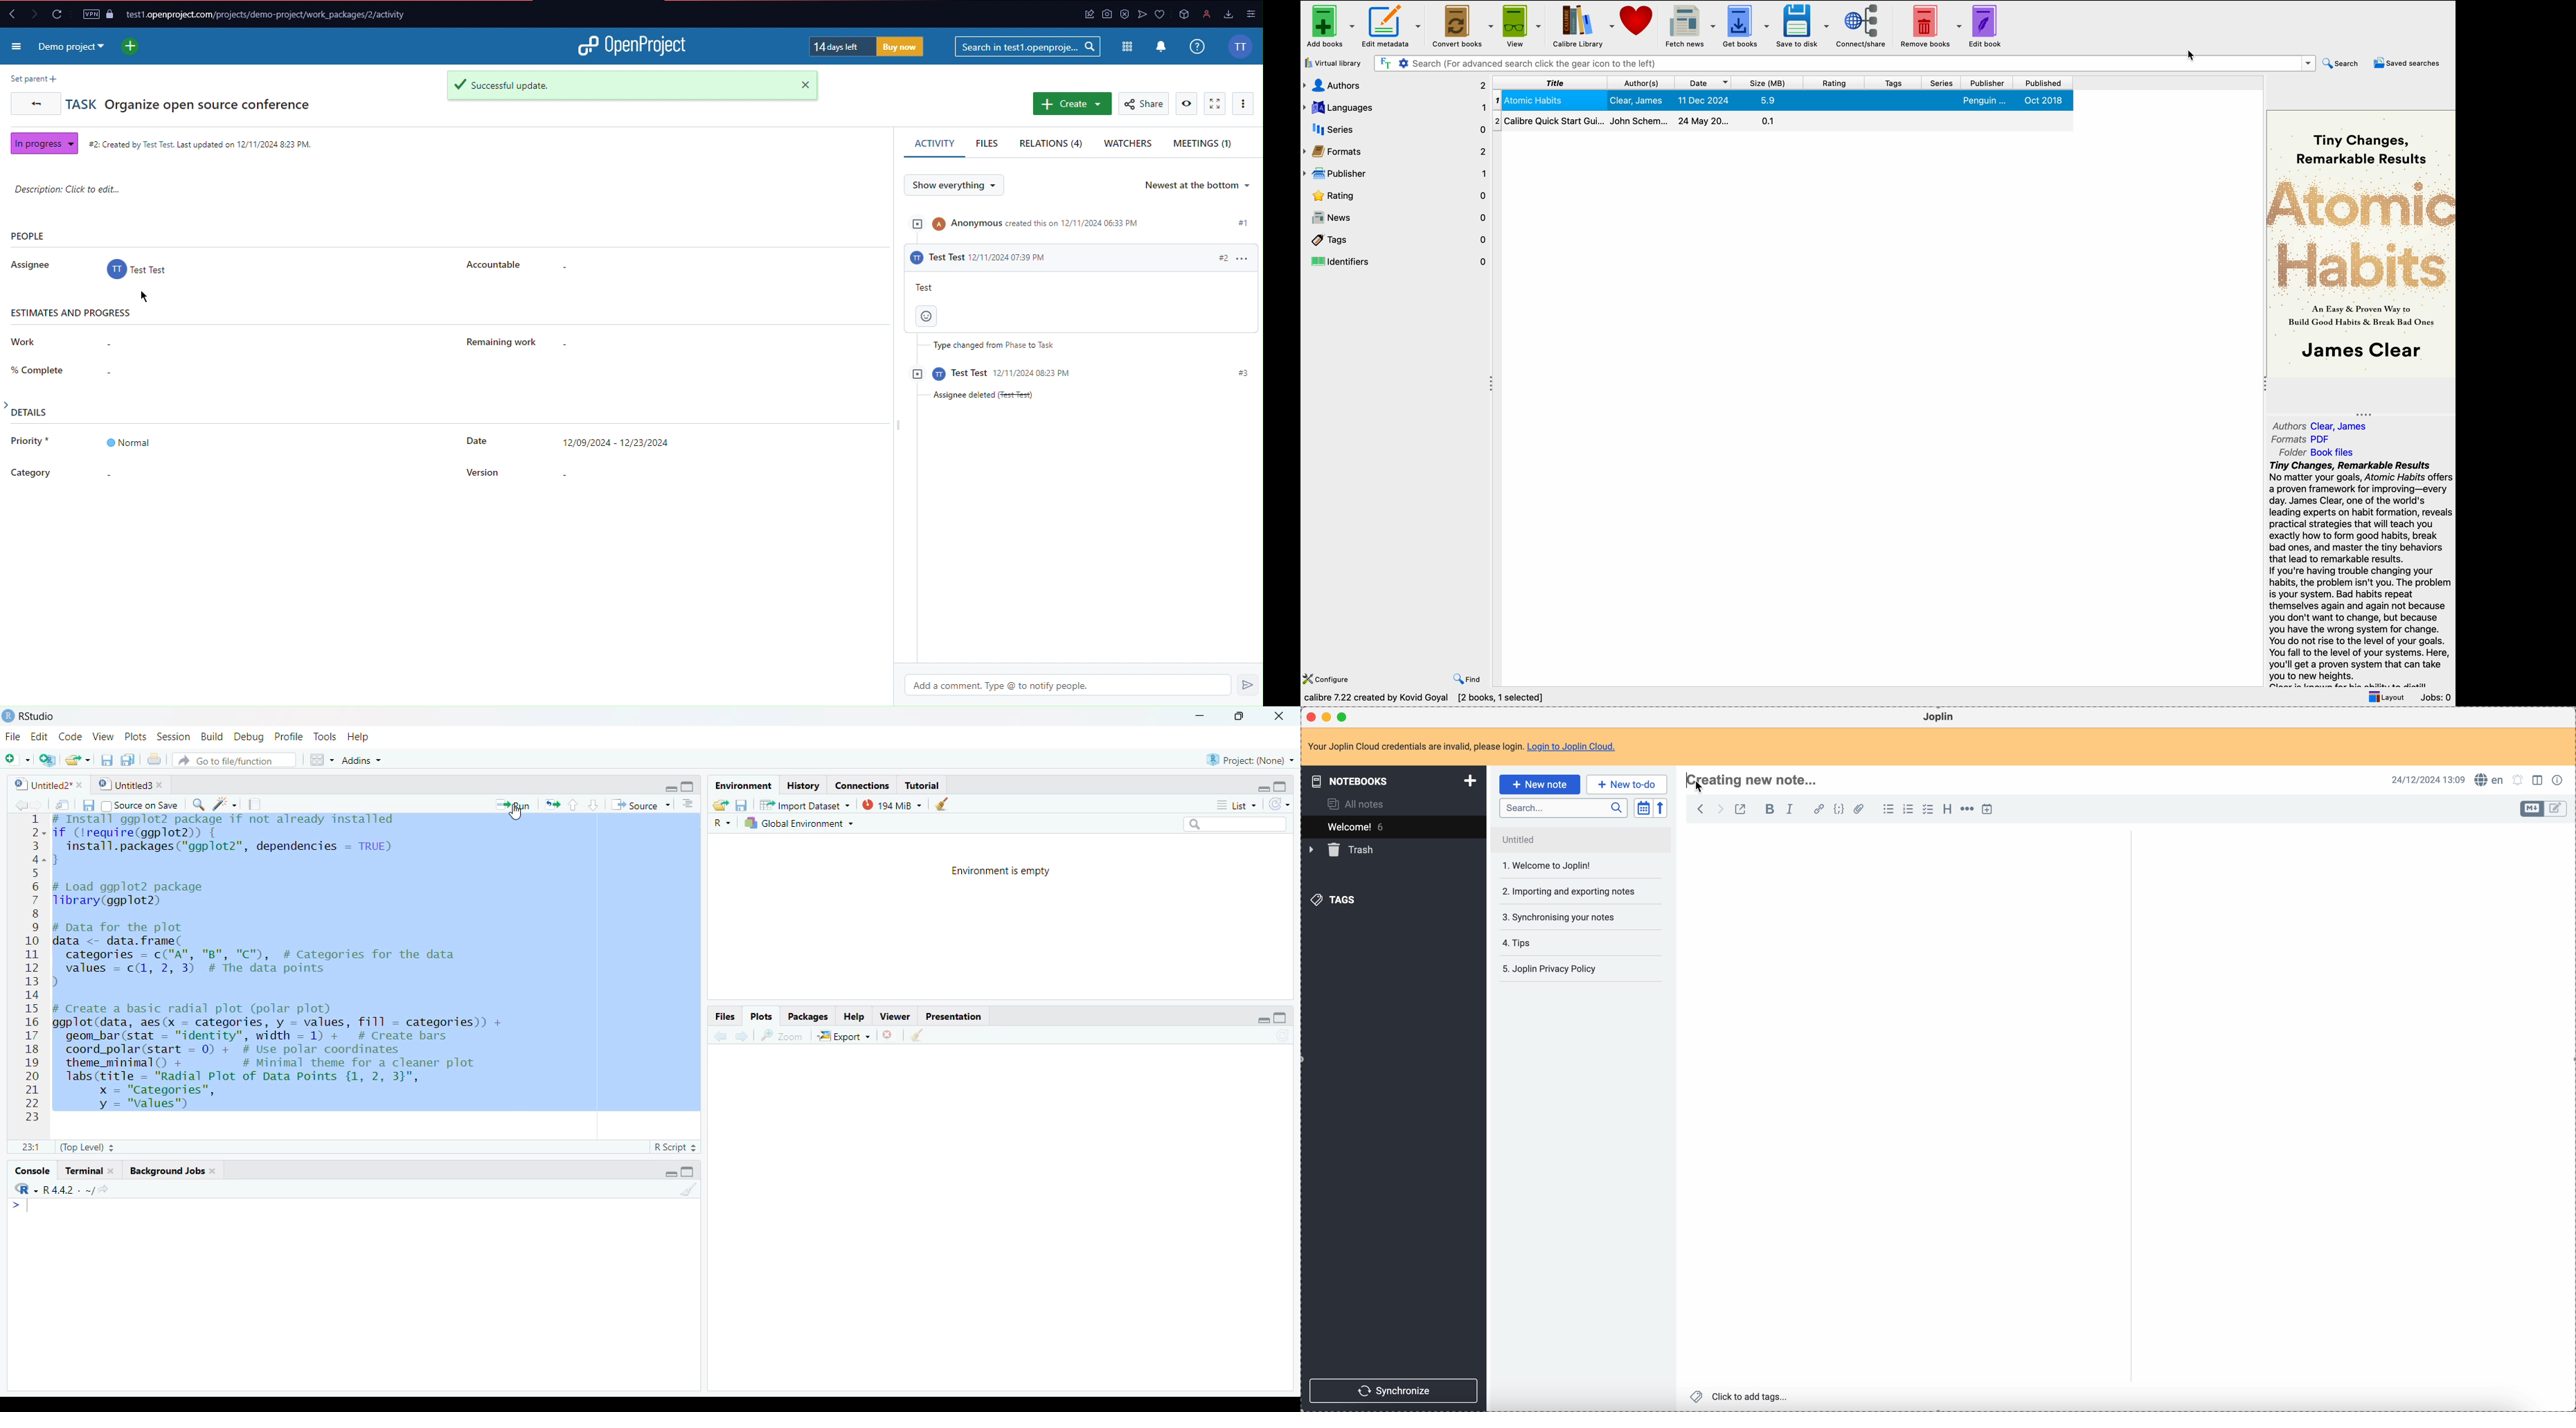  I want to click on up, so click(573, 805).